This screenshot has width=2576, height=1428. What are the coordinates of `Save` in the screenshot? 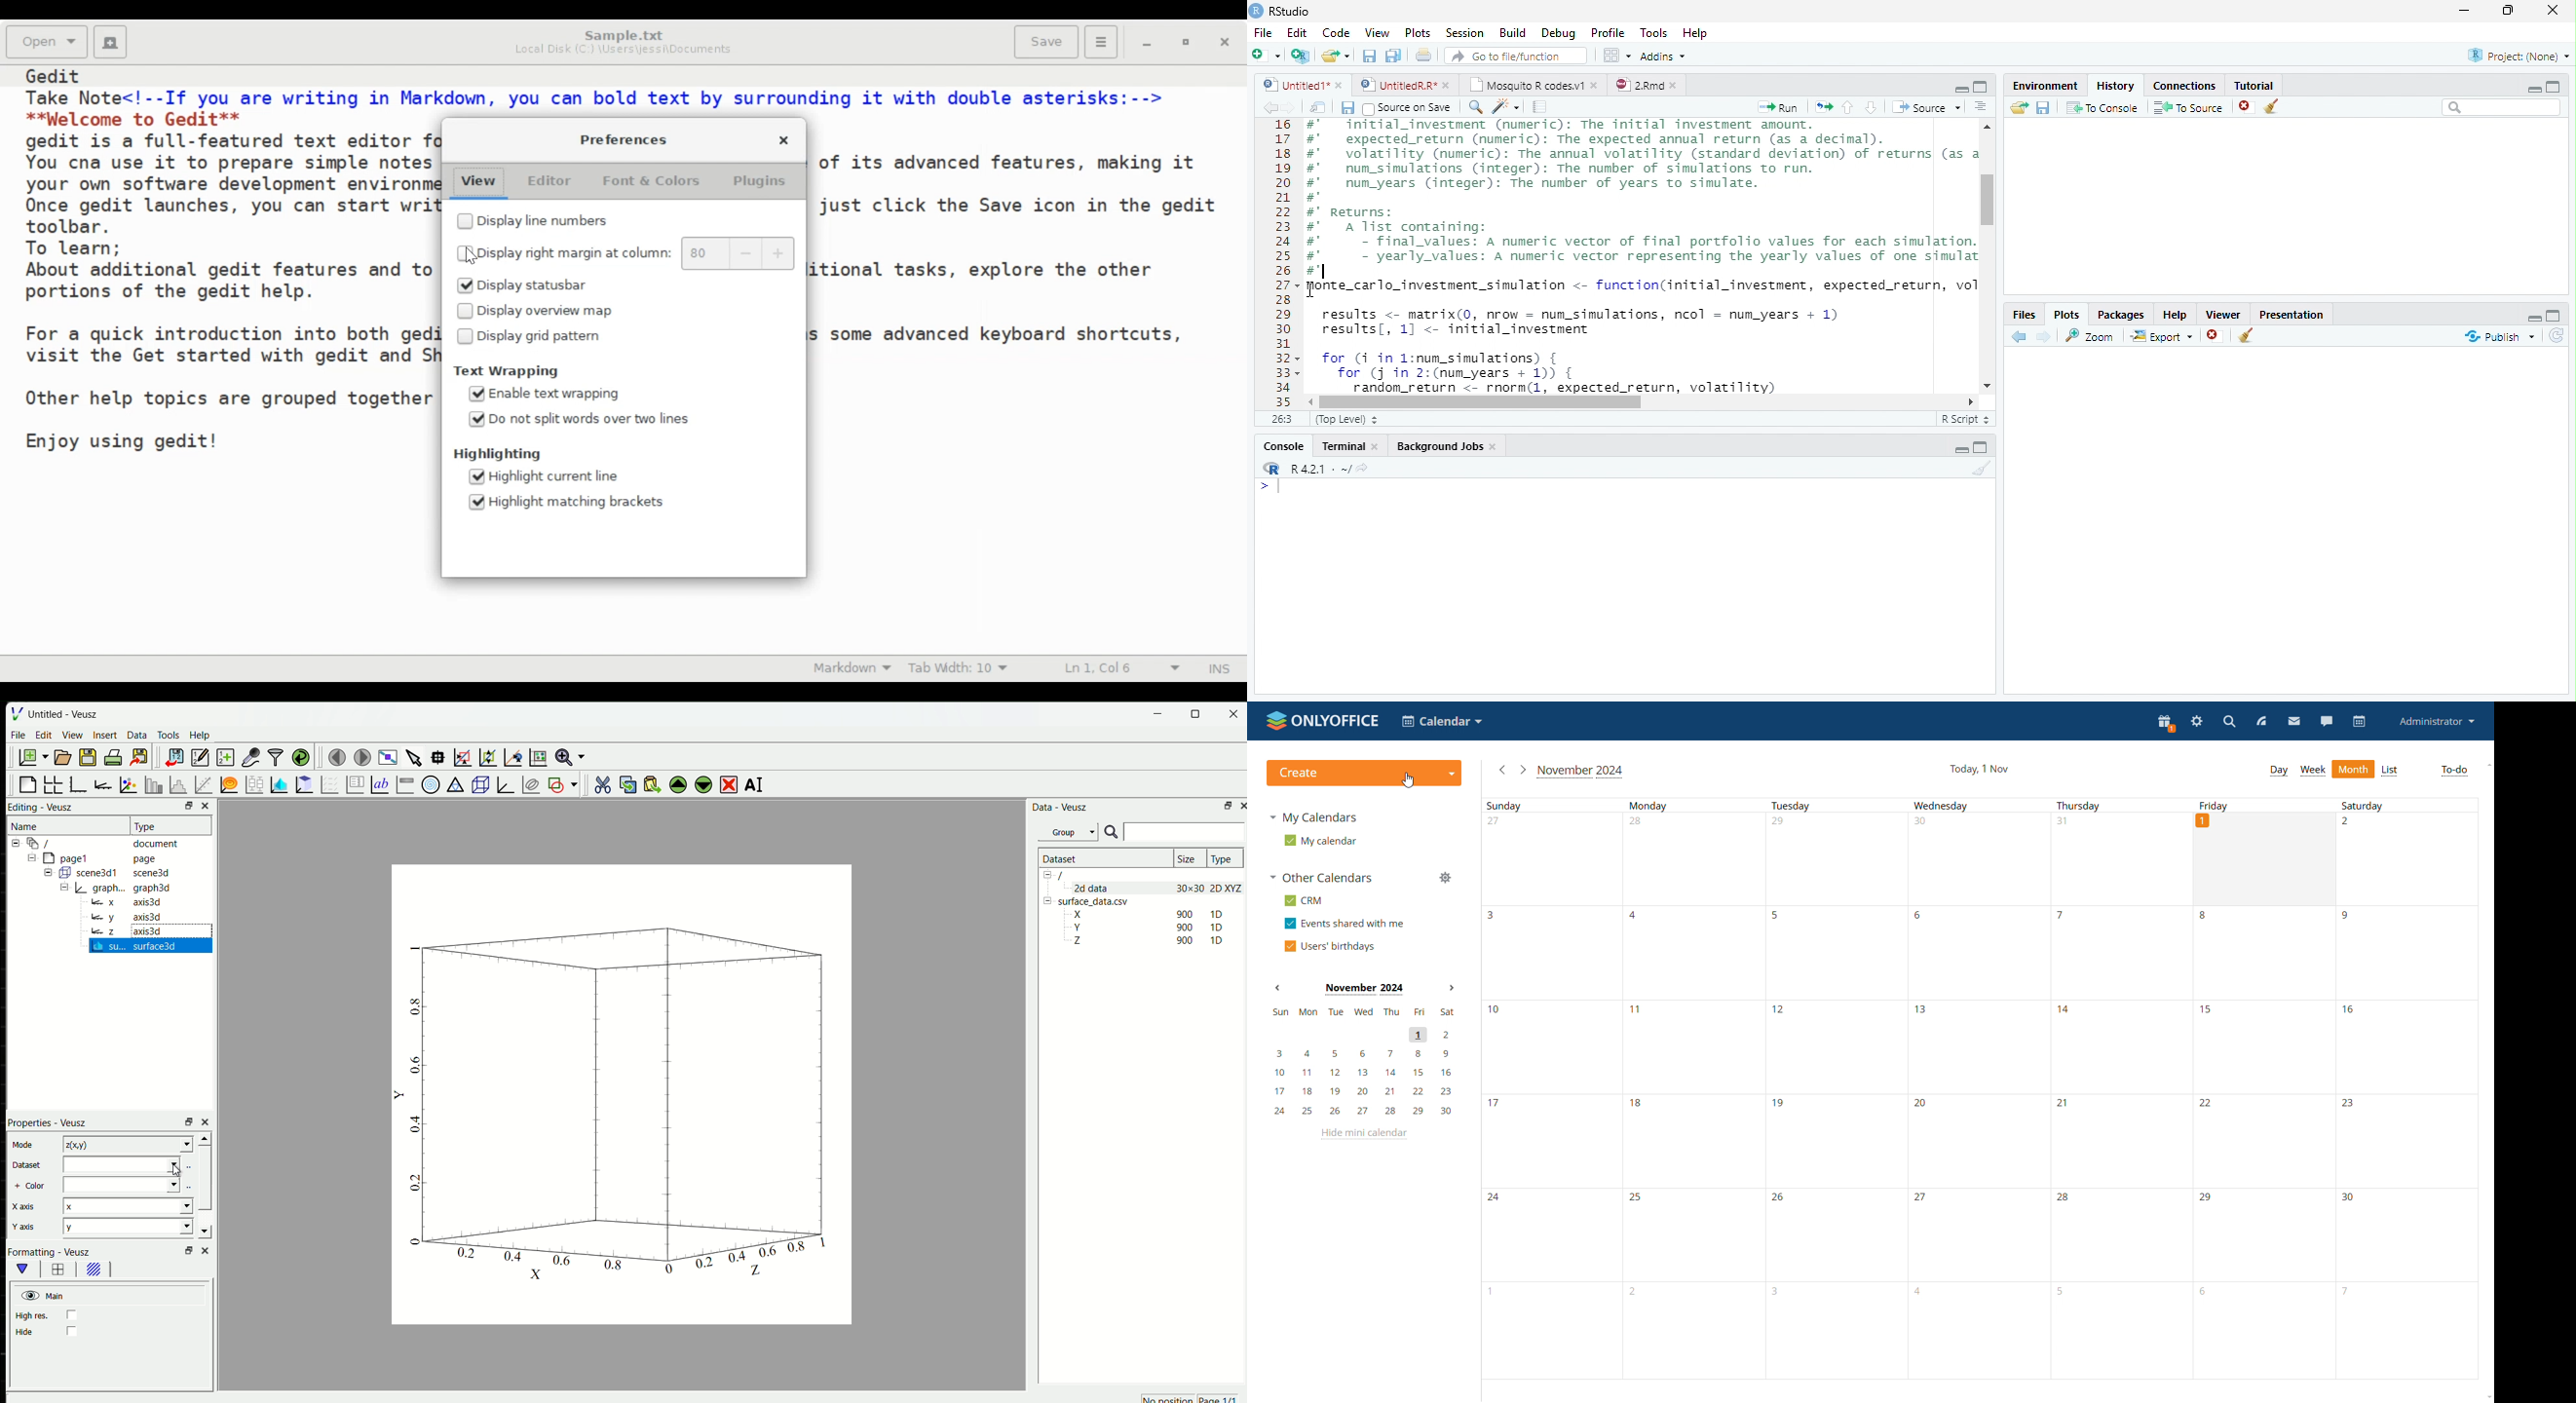 It's located at (1347, 107).